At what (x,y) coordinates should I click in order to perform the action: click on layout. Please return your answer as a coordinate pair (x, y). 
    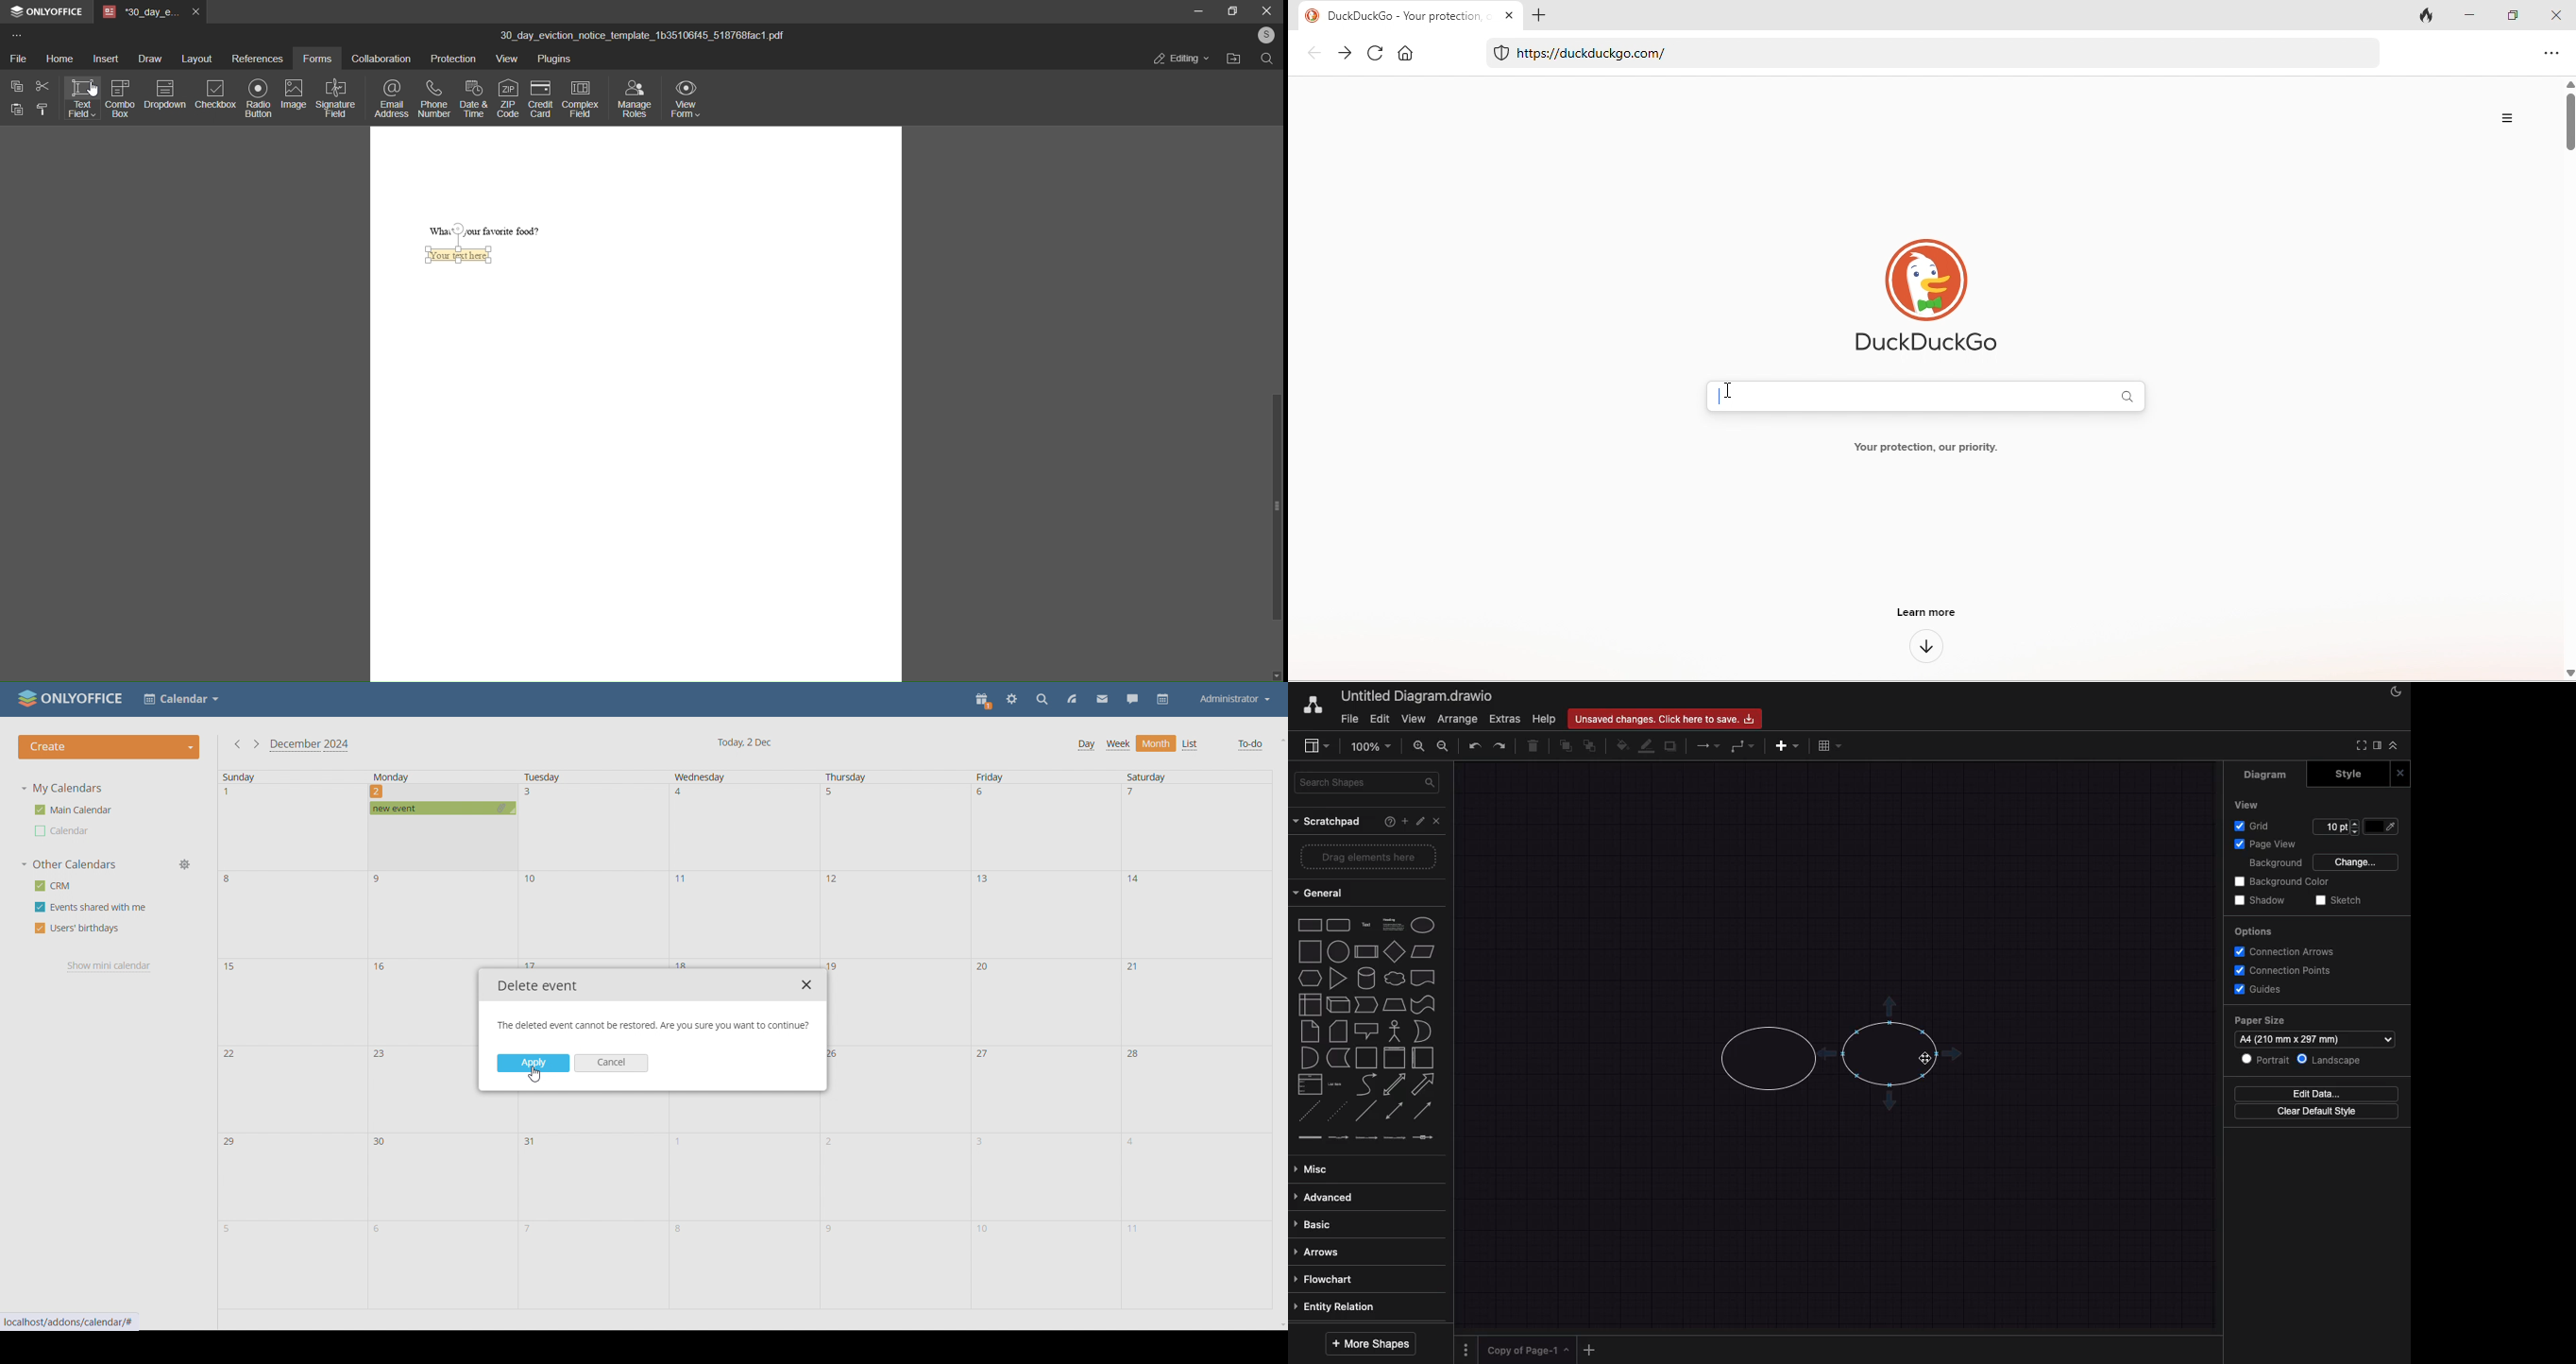
    Looking at the image, I should click on (195, 58).